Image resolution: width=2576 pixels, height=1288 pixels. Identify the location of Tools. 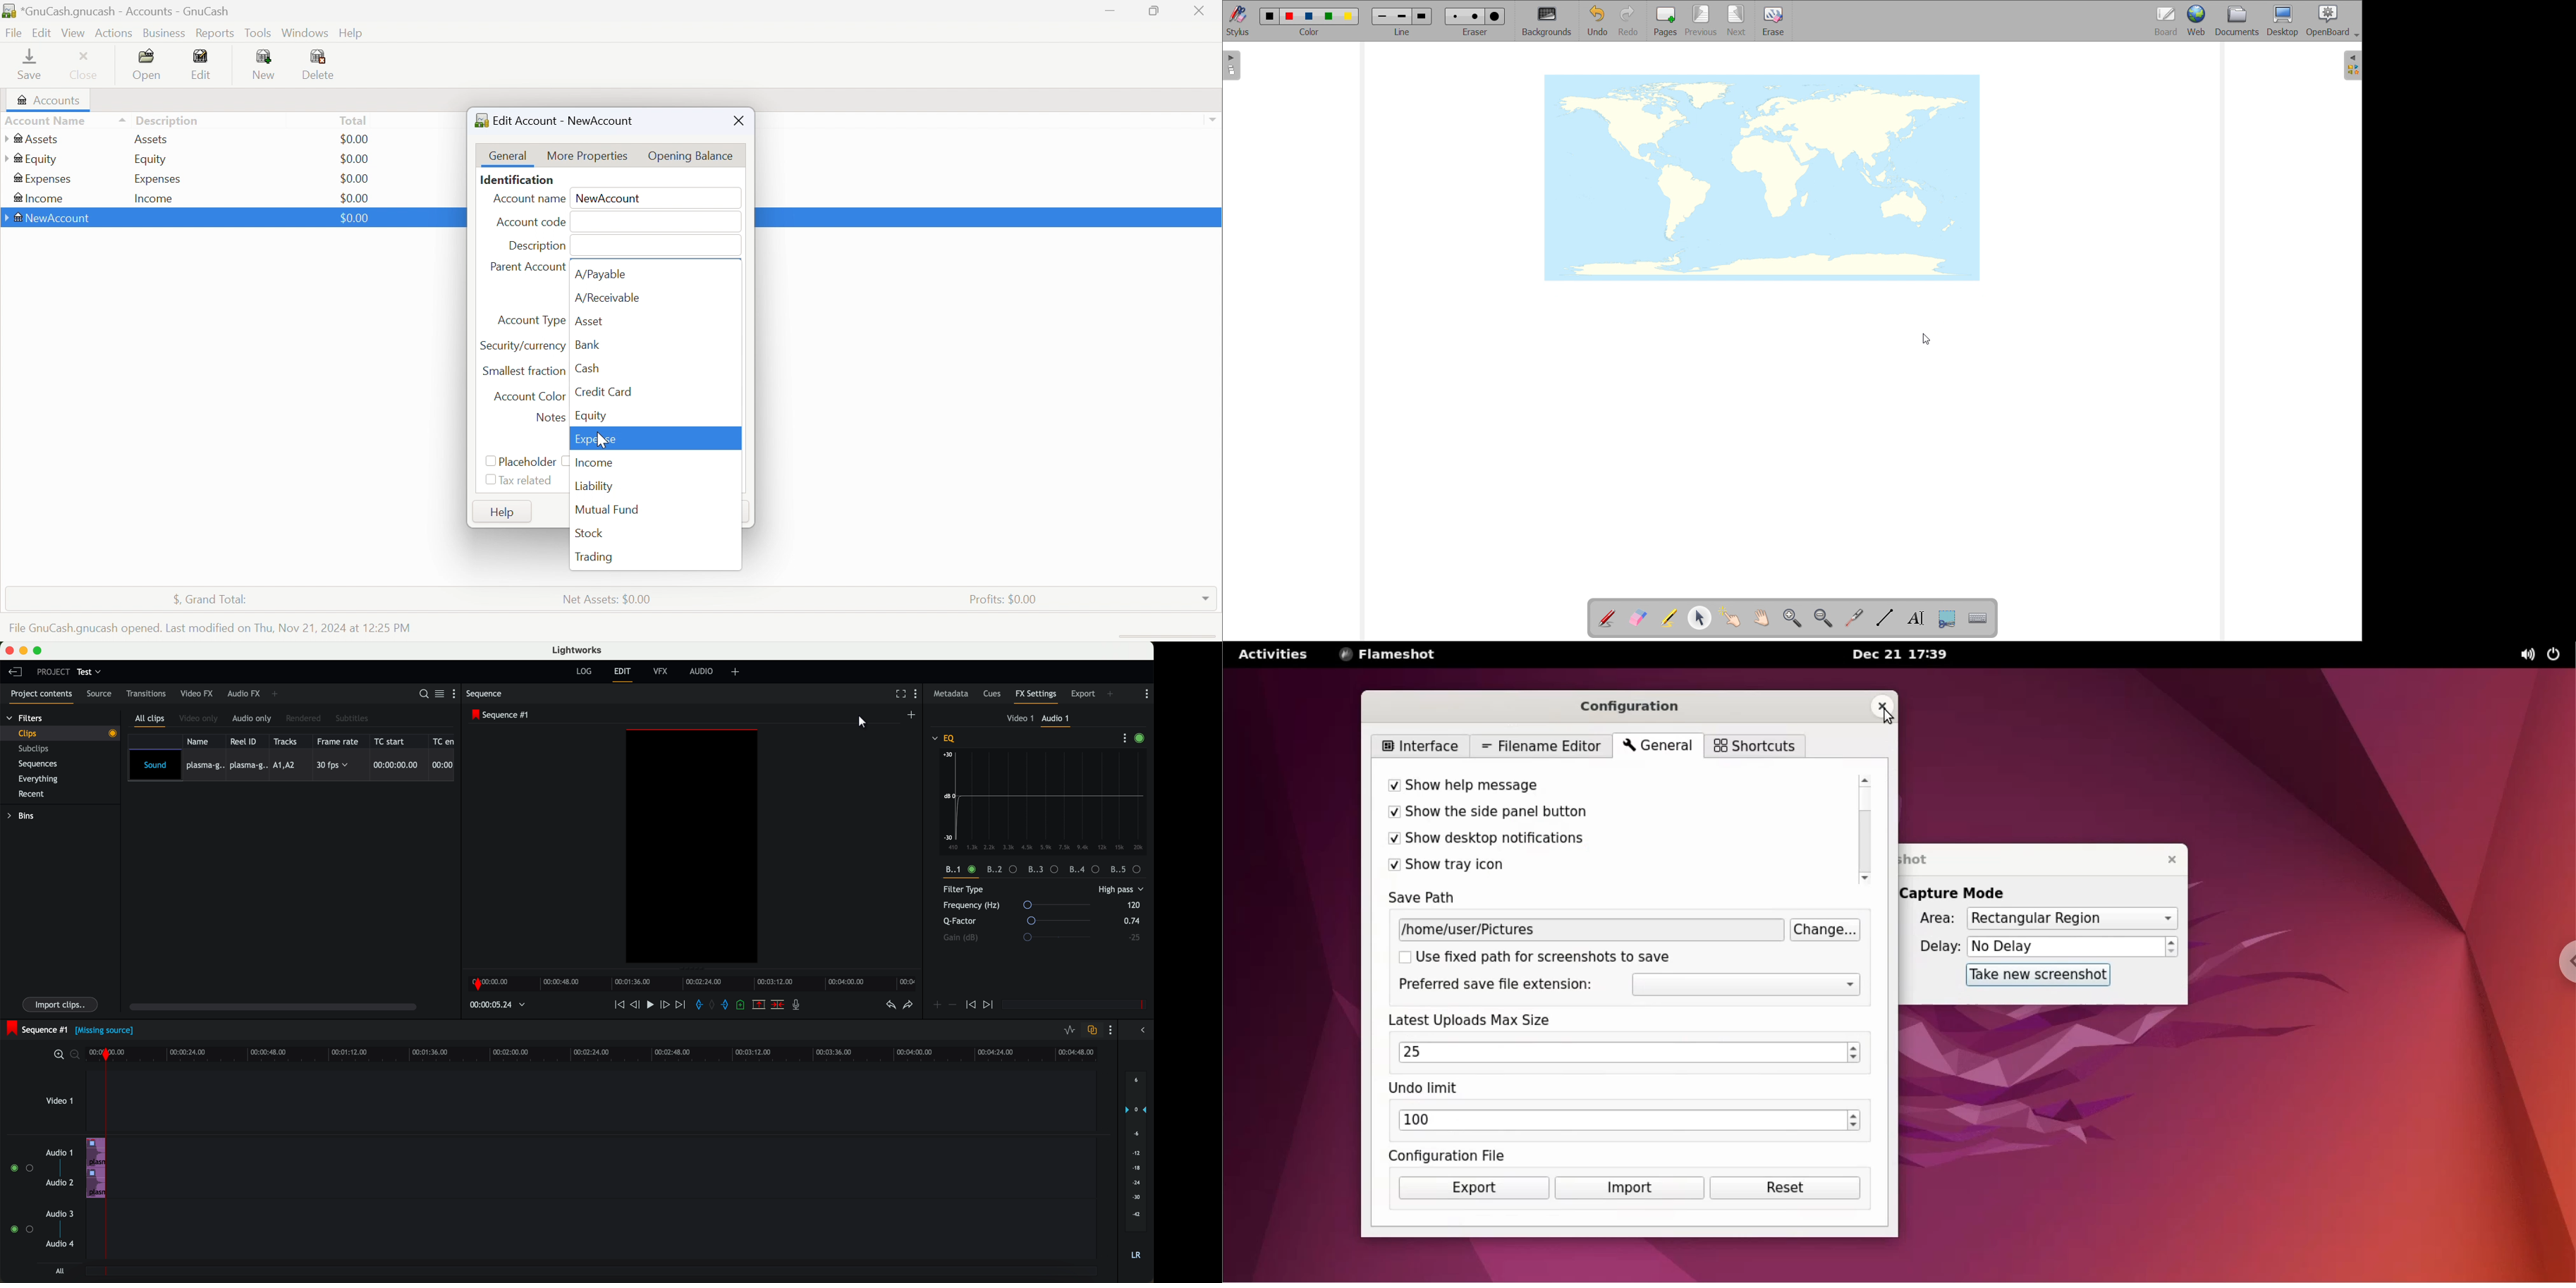
(259, 32).